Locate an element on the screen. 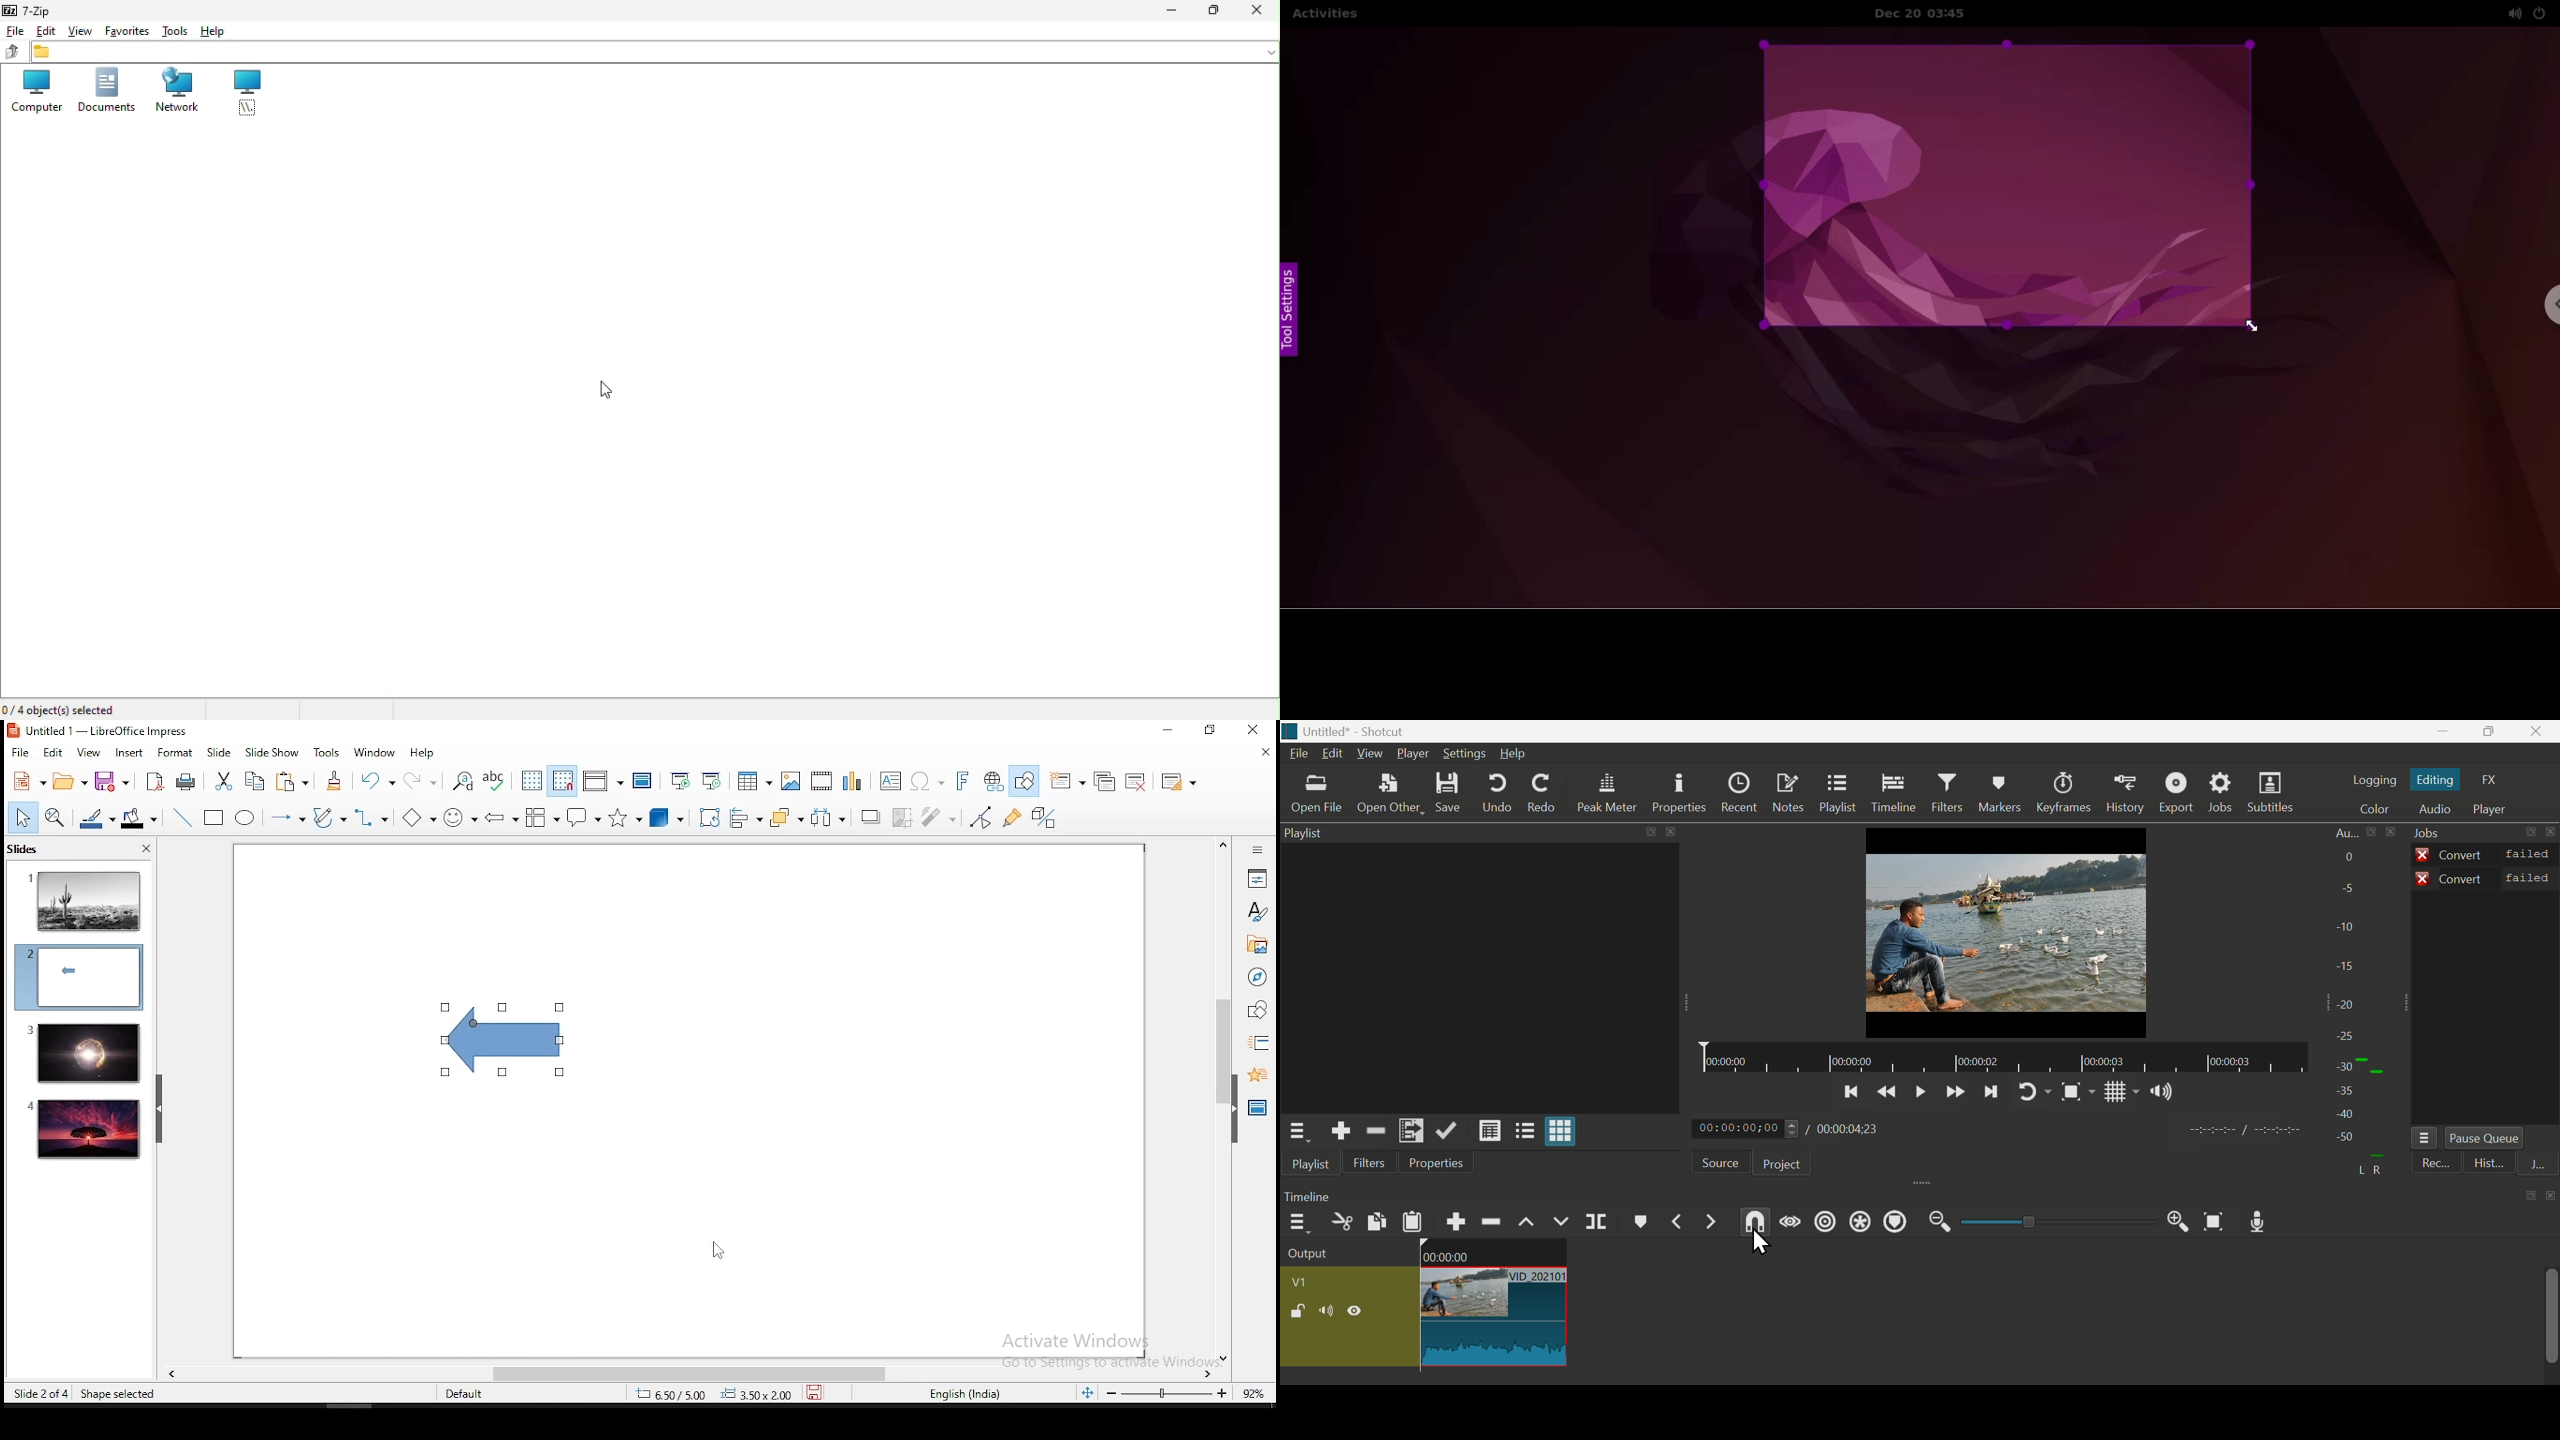  open is located at coordinates (65, 782).